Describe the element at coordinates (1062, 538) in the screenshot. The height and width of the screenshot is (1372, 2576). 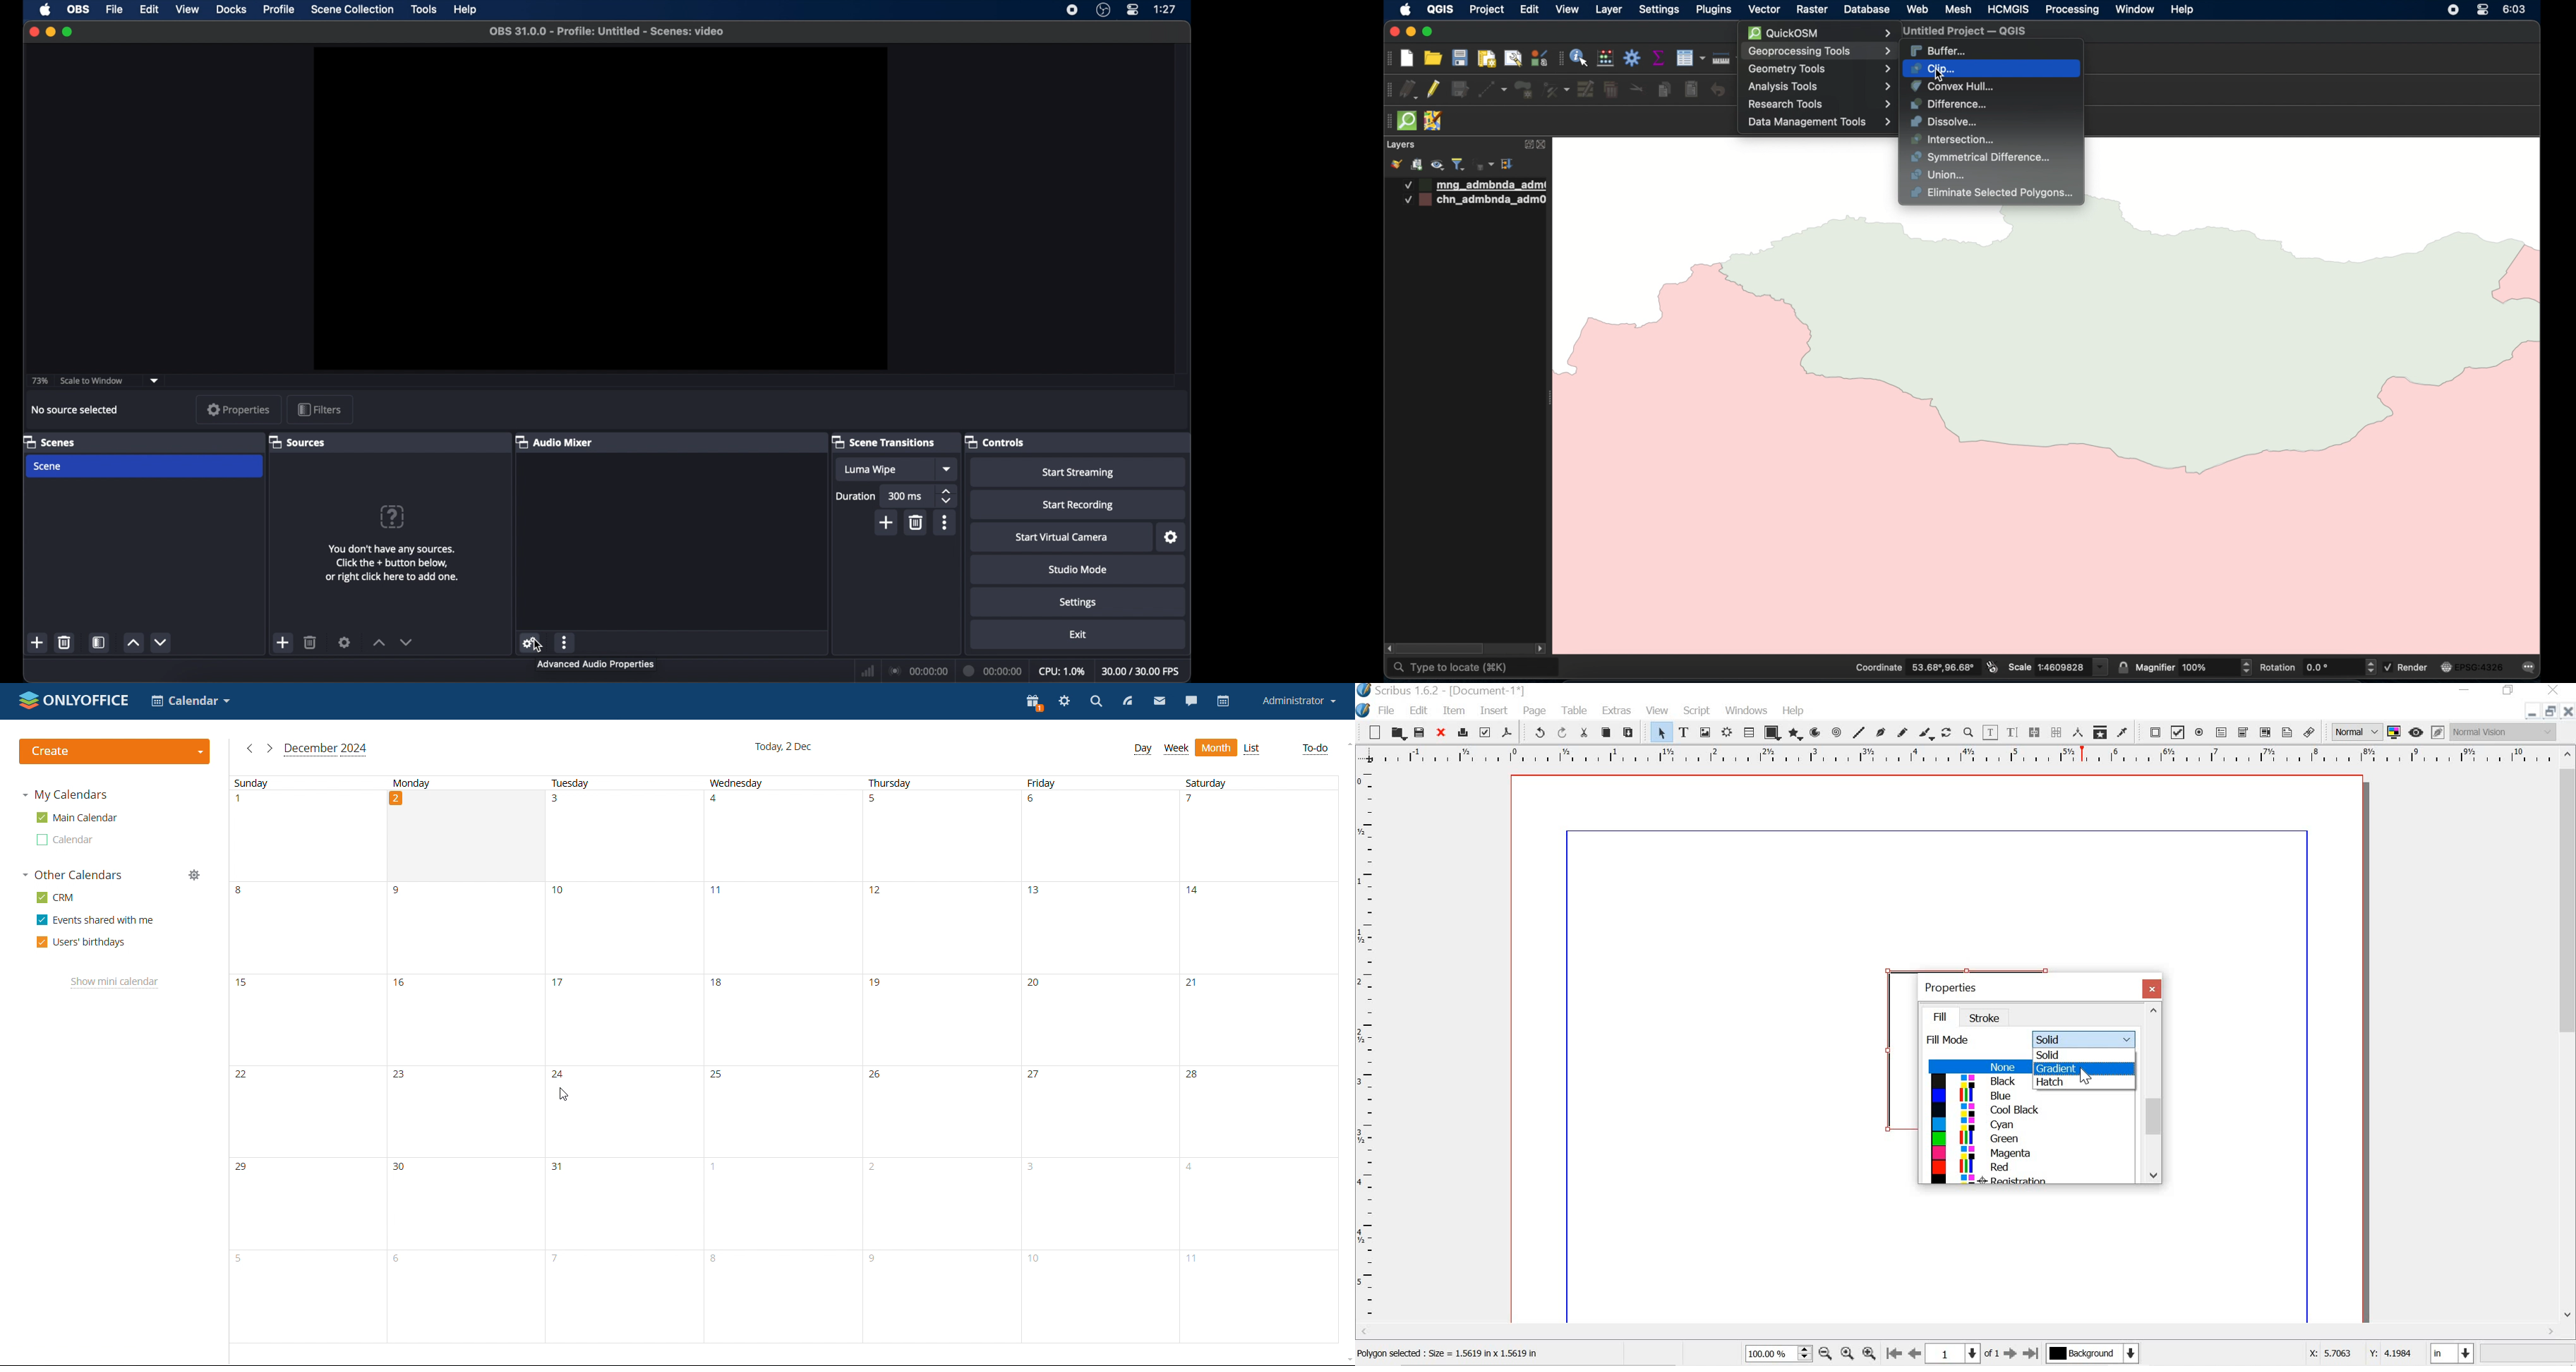
I see `start virtual camera` at that location.